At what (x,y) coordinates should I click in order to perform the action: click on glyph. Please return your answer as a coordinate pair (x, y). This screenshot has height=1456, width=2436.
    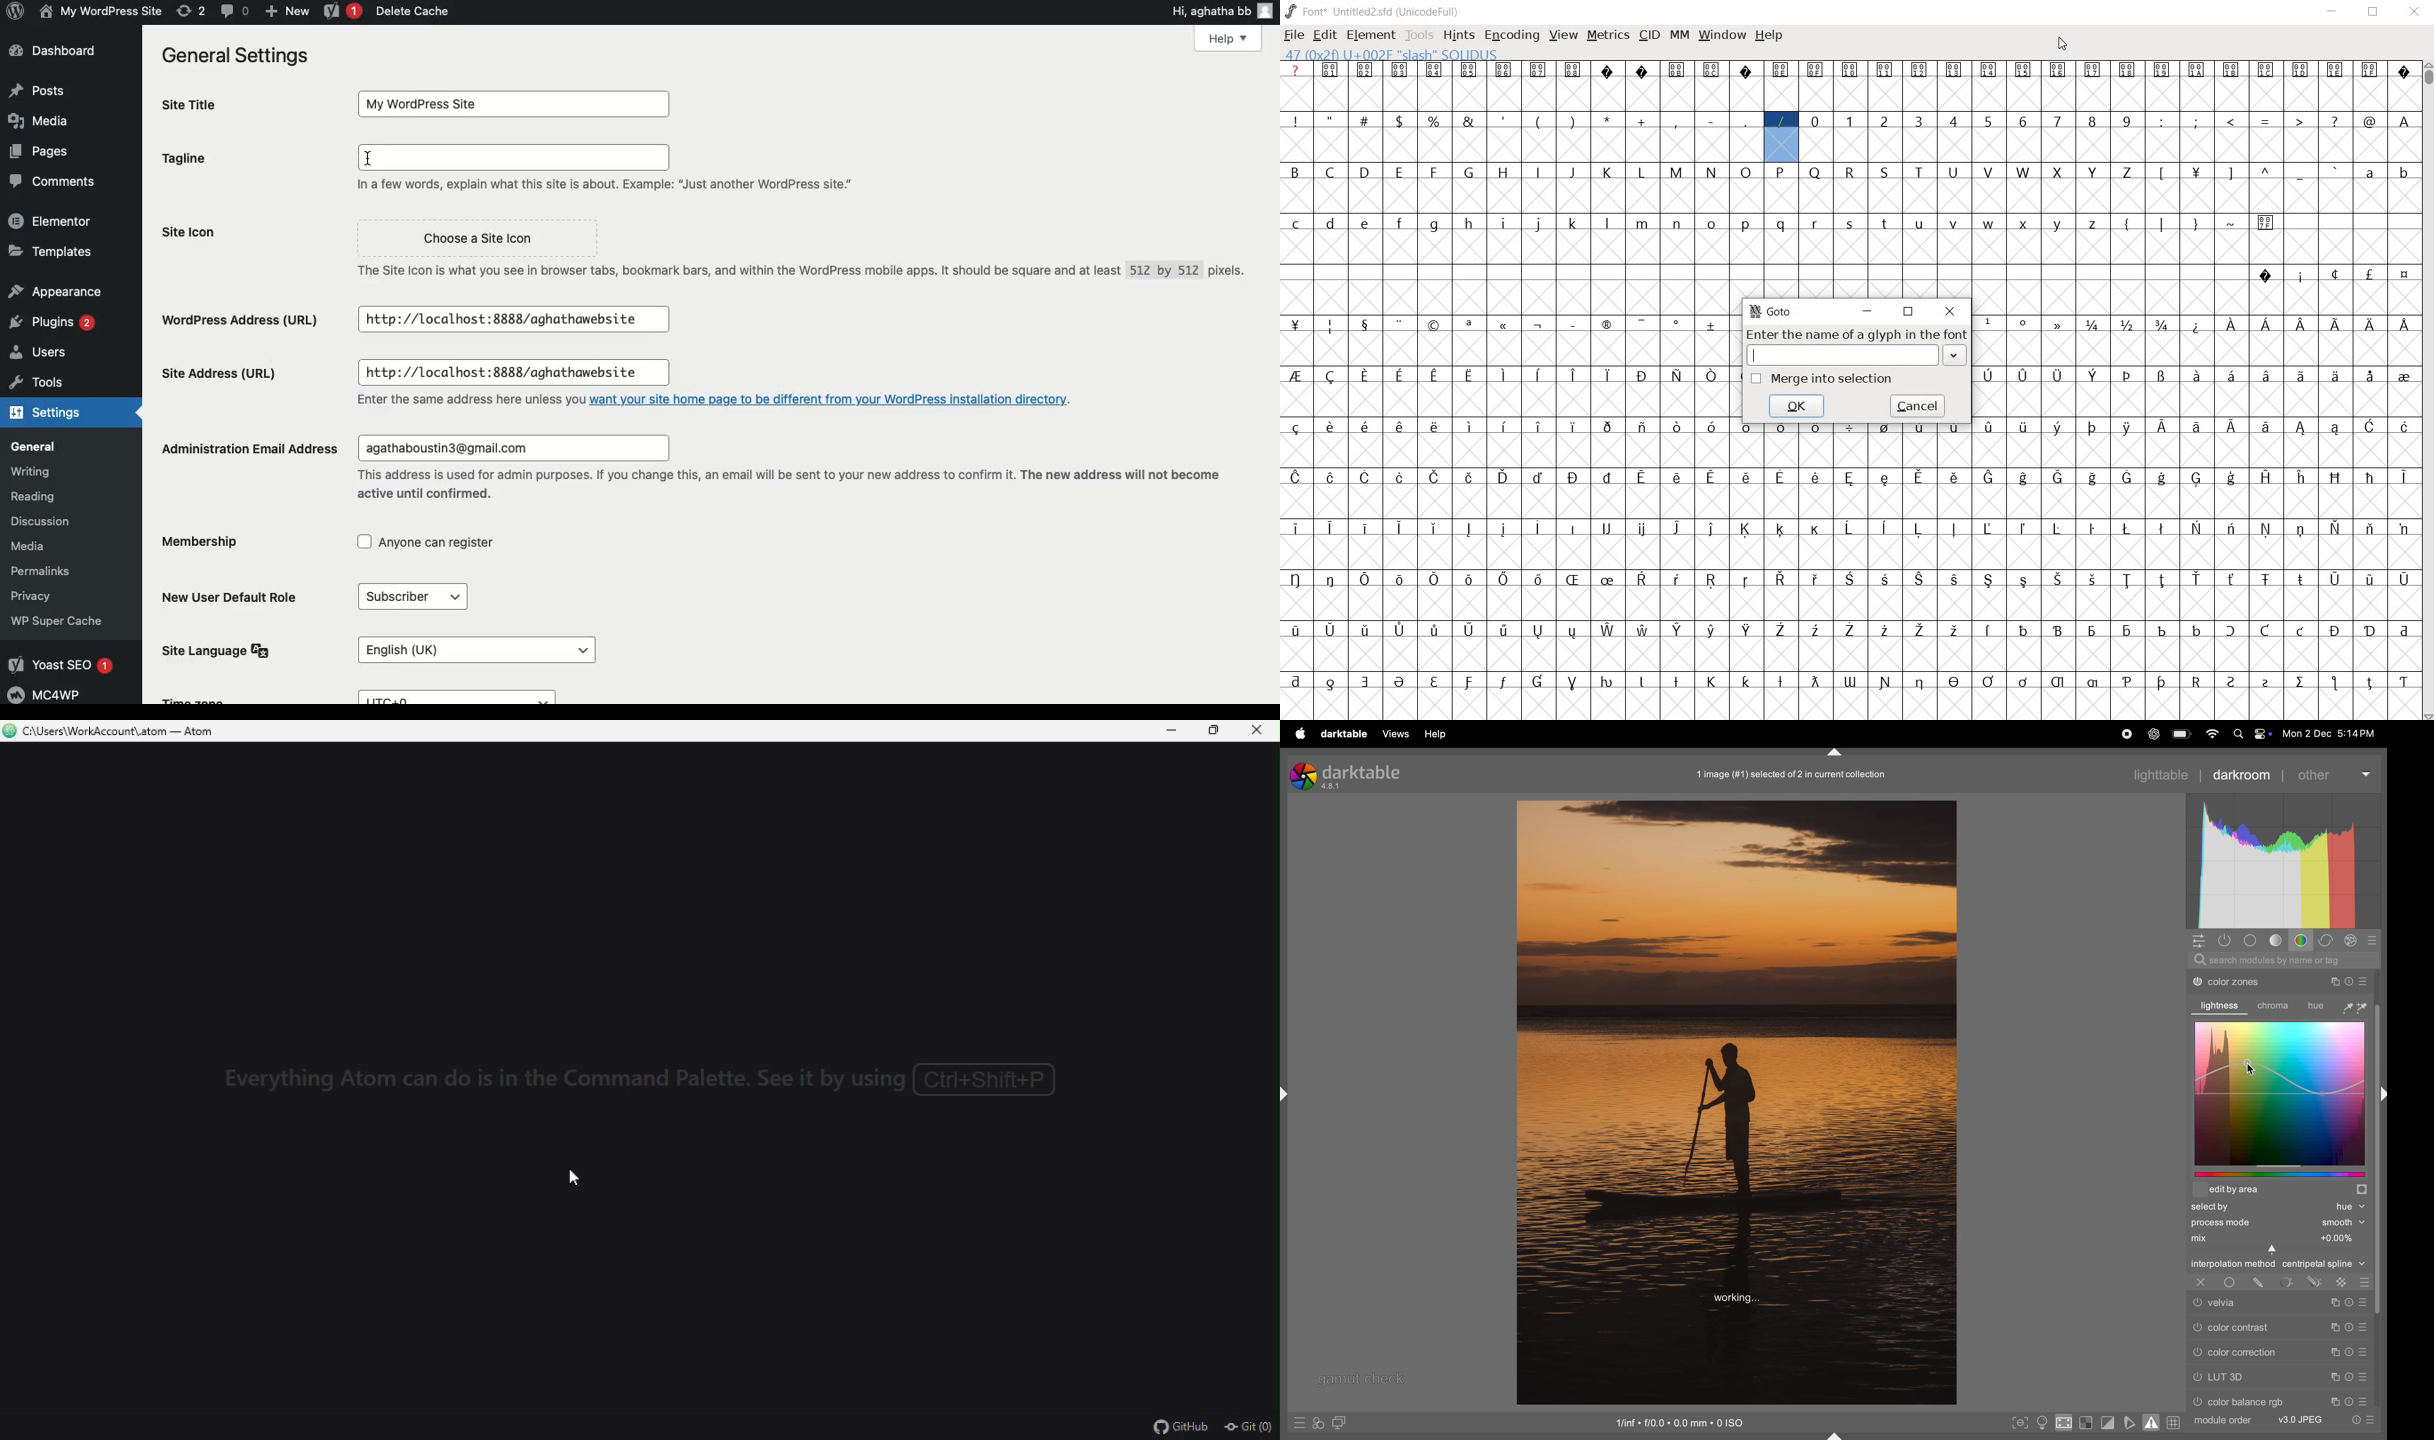
    Looking at the image, I should click on (2336, 428).